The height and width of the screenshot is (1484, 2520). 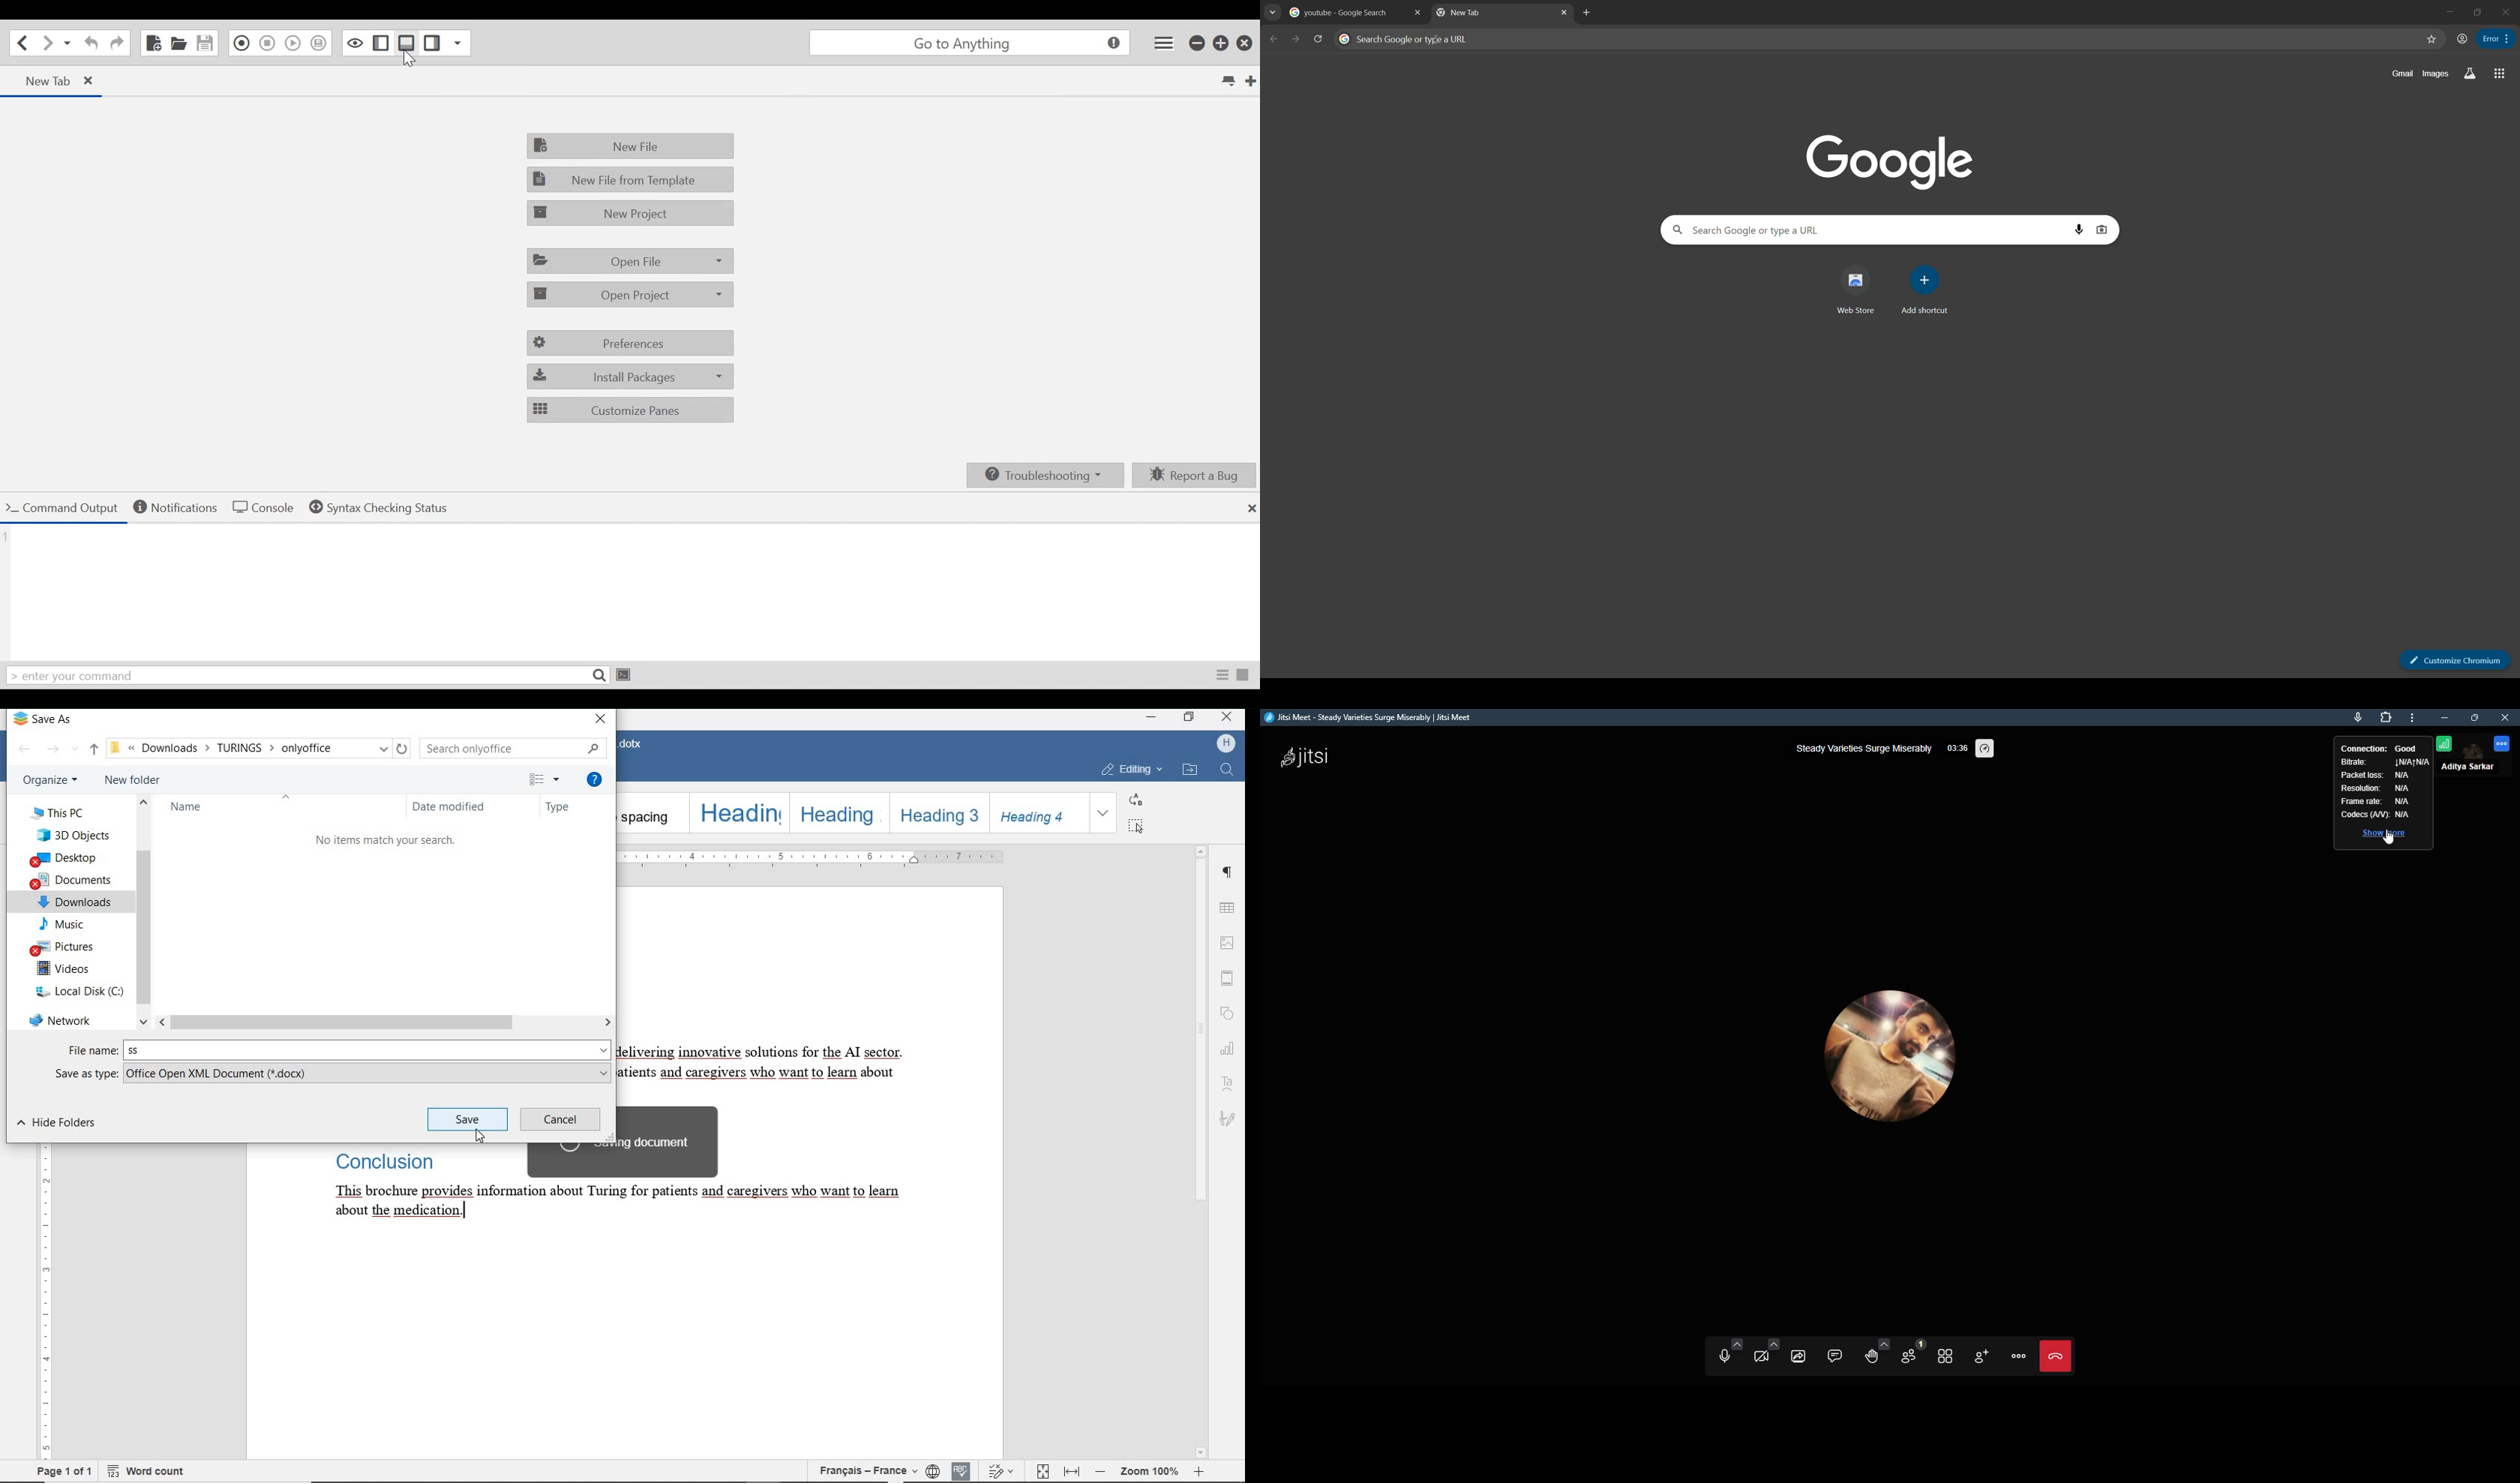 What do you see at coordinates (1229, 1082) in the screenshot?
I see `TEXT ART` at bounding box center [1229, 1082].